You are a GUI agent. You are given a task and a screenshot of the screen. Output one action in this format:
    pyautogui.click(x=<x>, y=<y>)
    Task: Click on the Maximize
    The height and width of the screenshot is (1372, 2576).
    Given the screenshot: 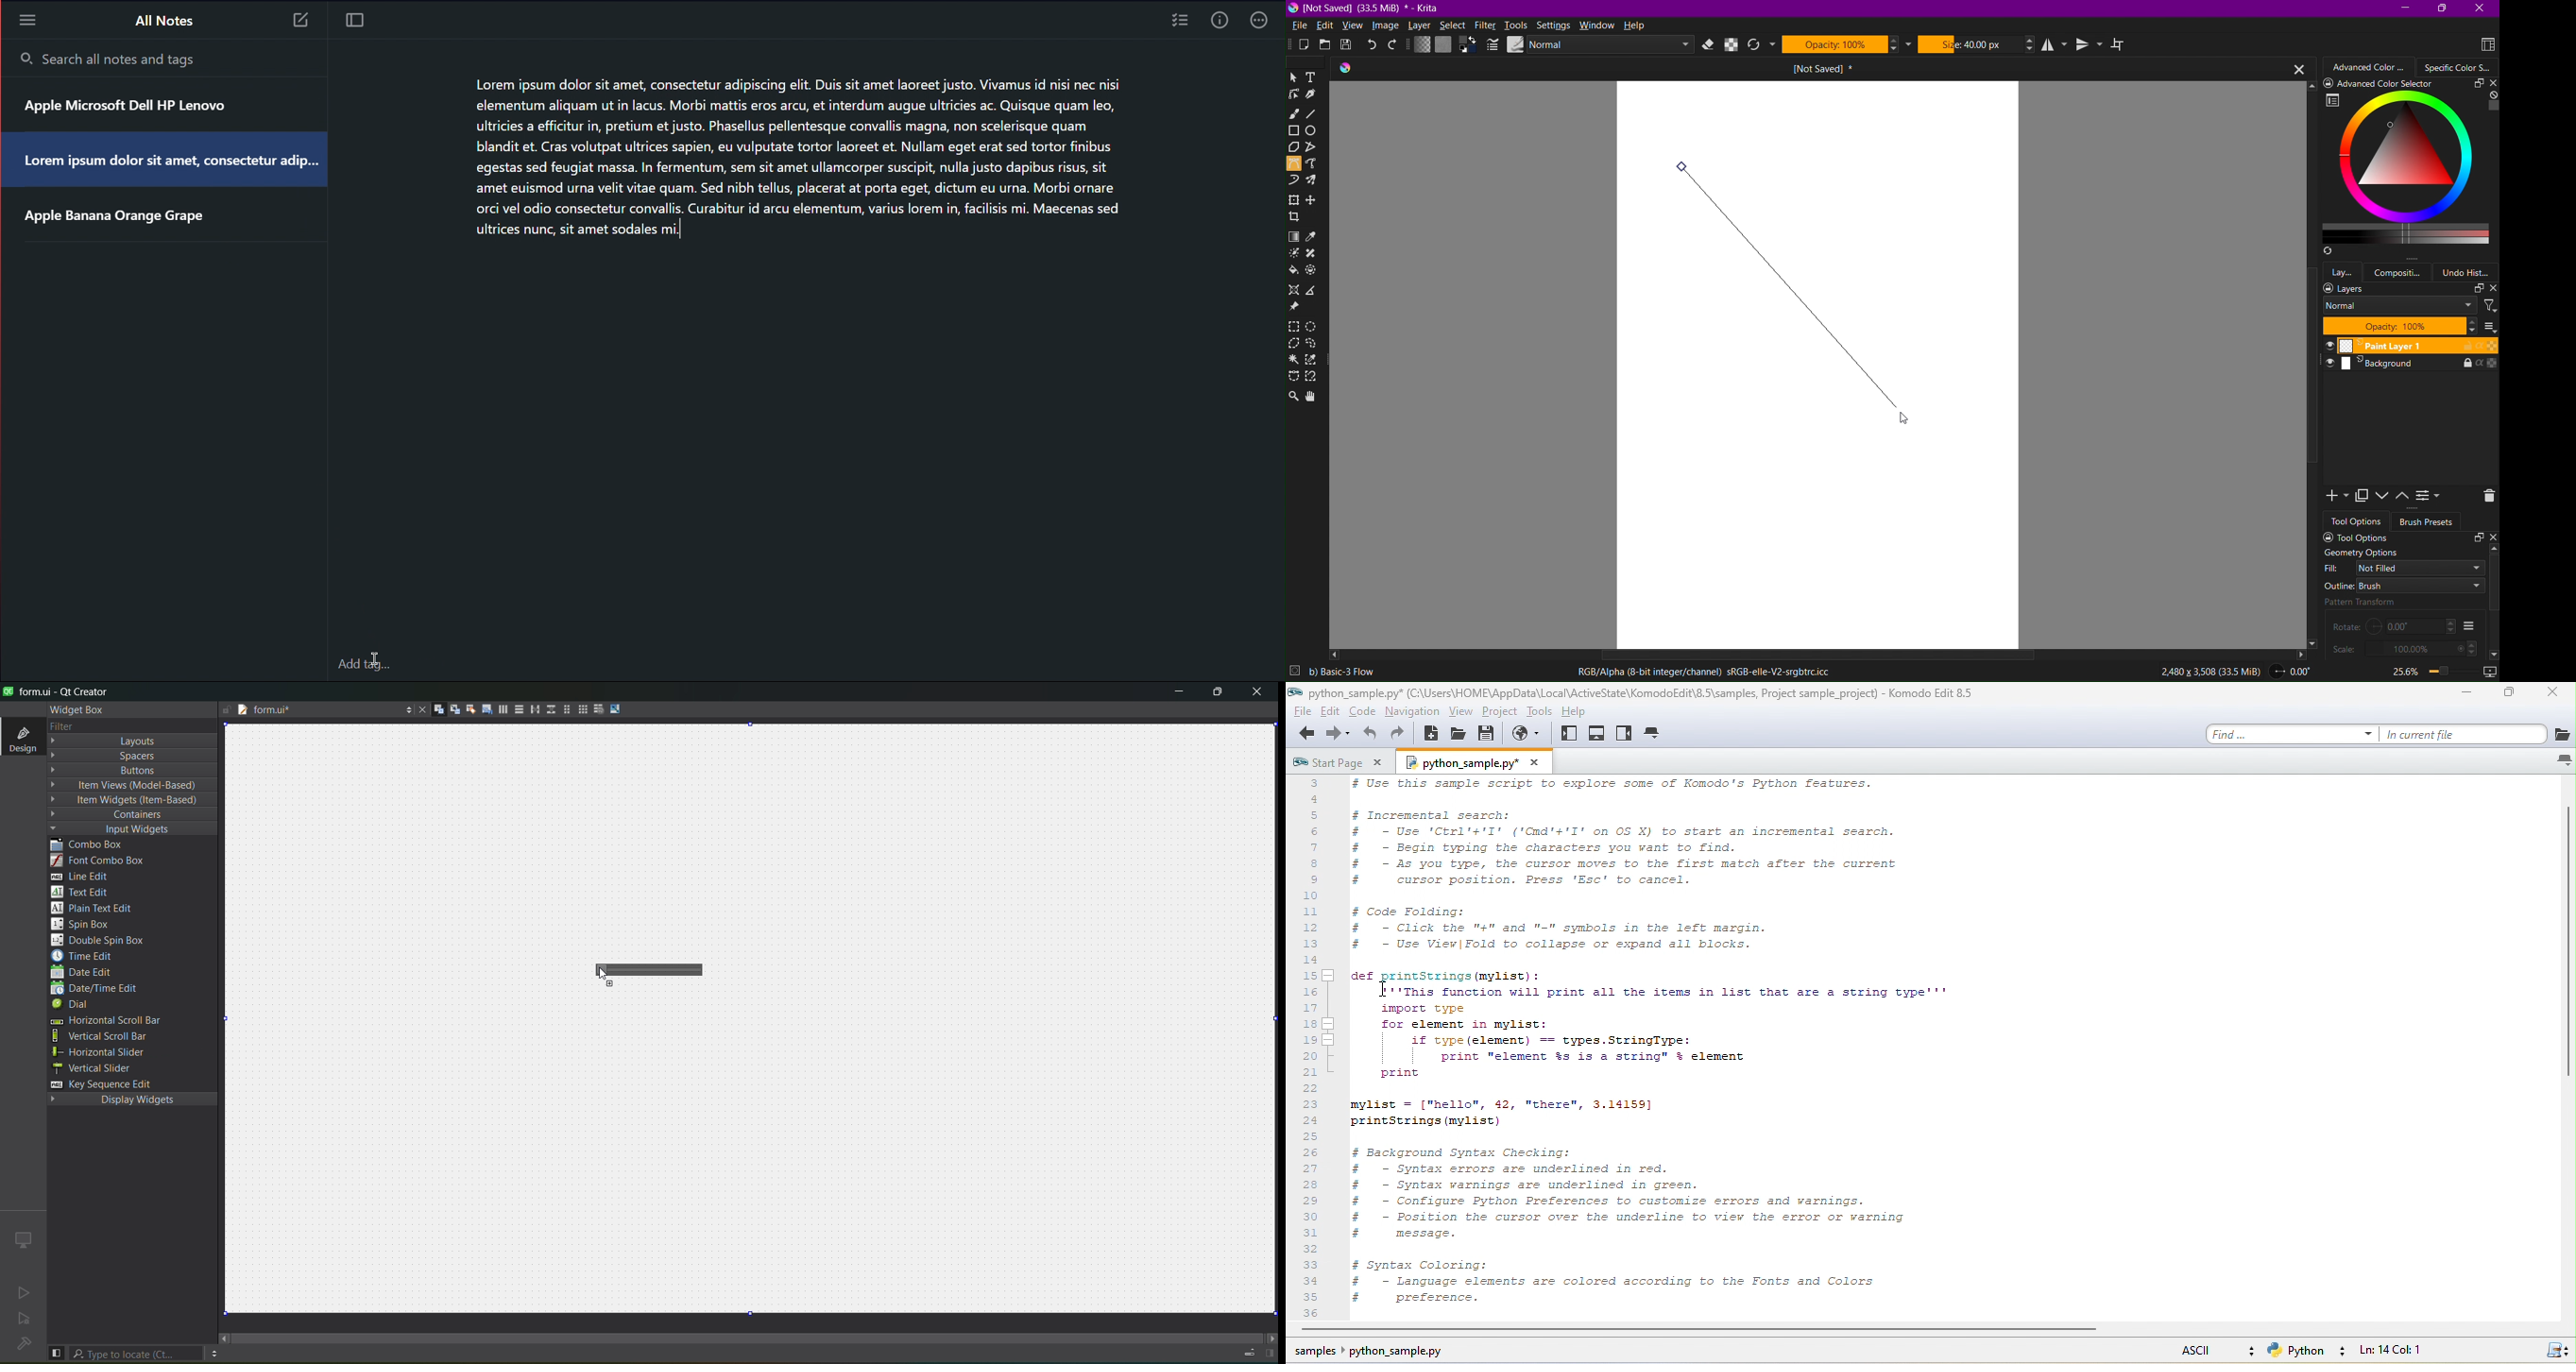 What is the action you would take?
    pyautogui.click(x=2444, y=9)
    